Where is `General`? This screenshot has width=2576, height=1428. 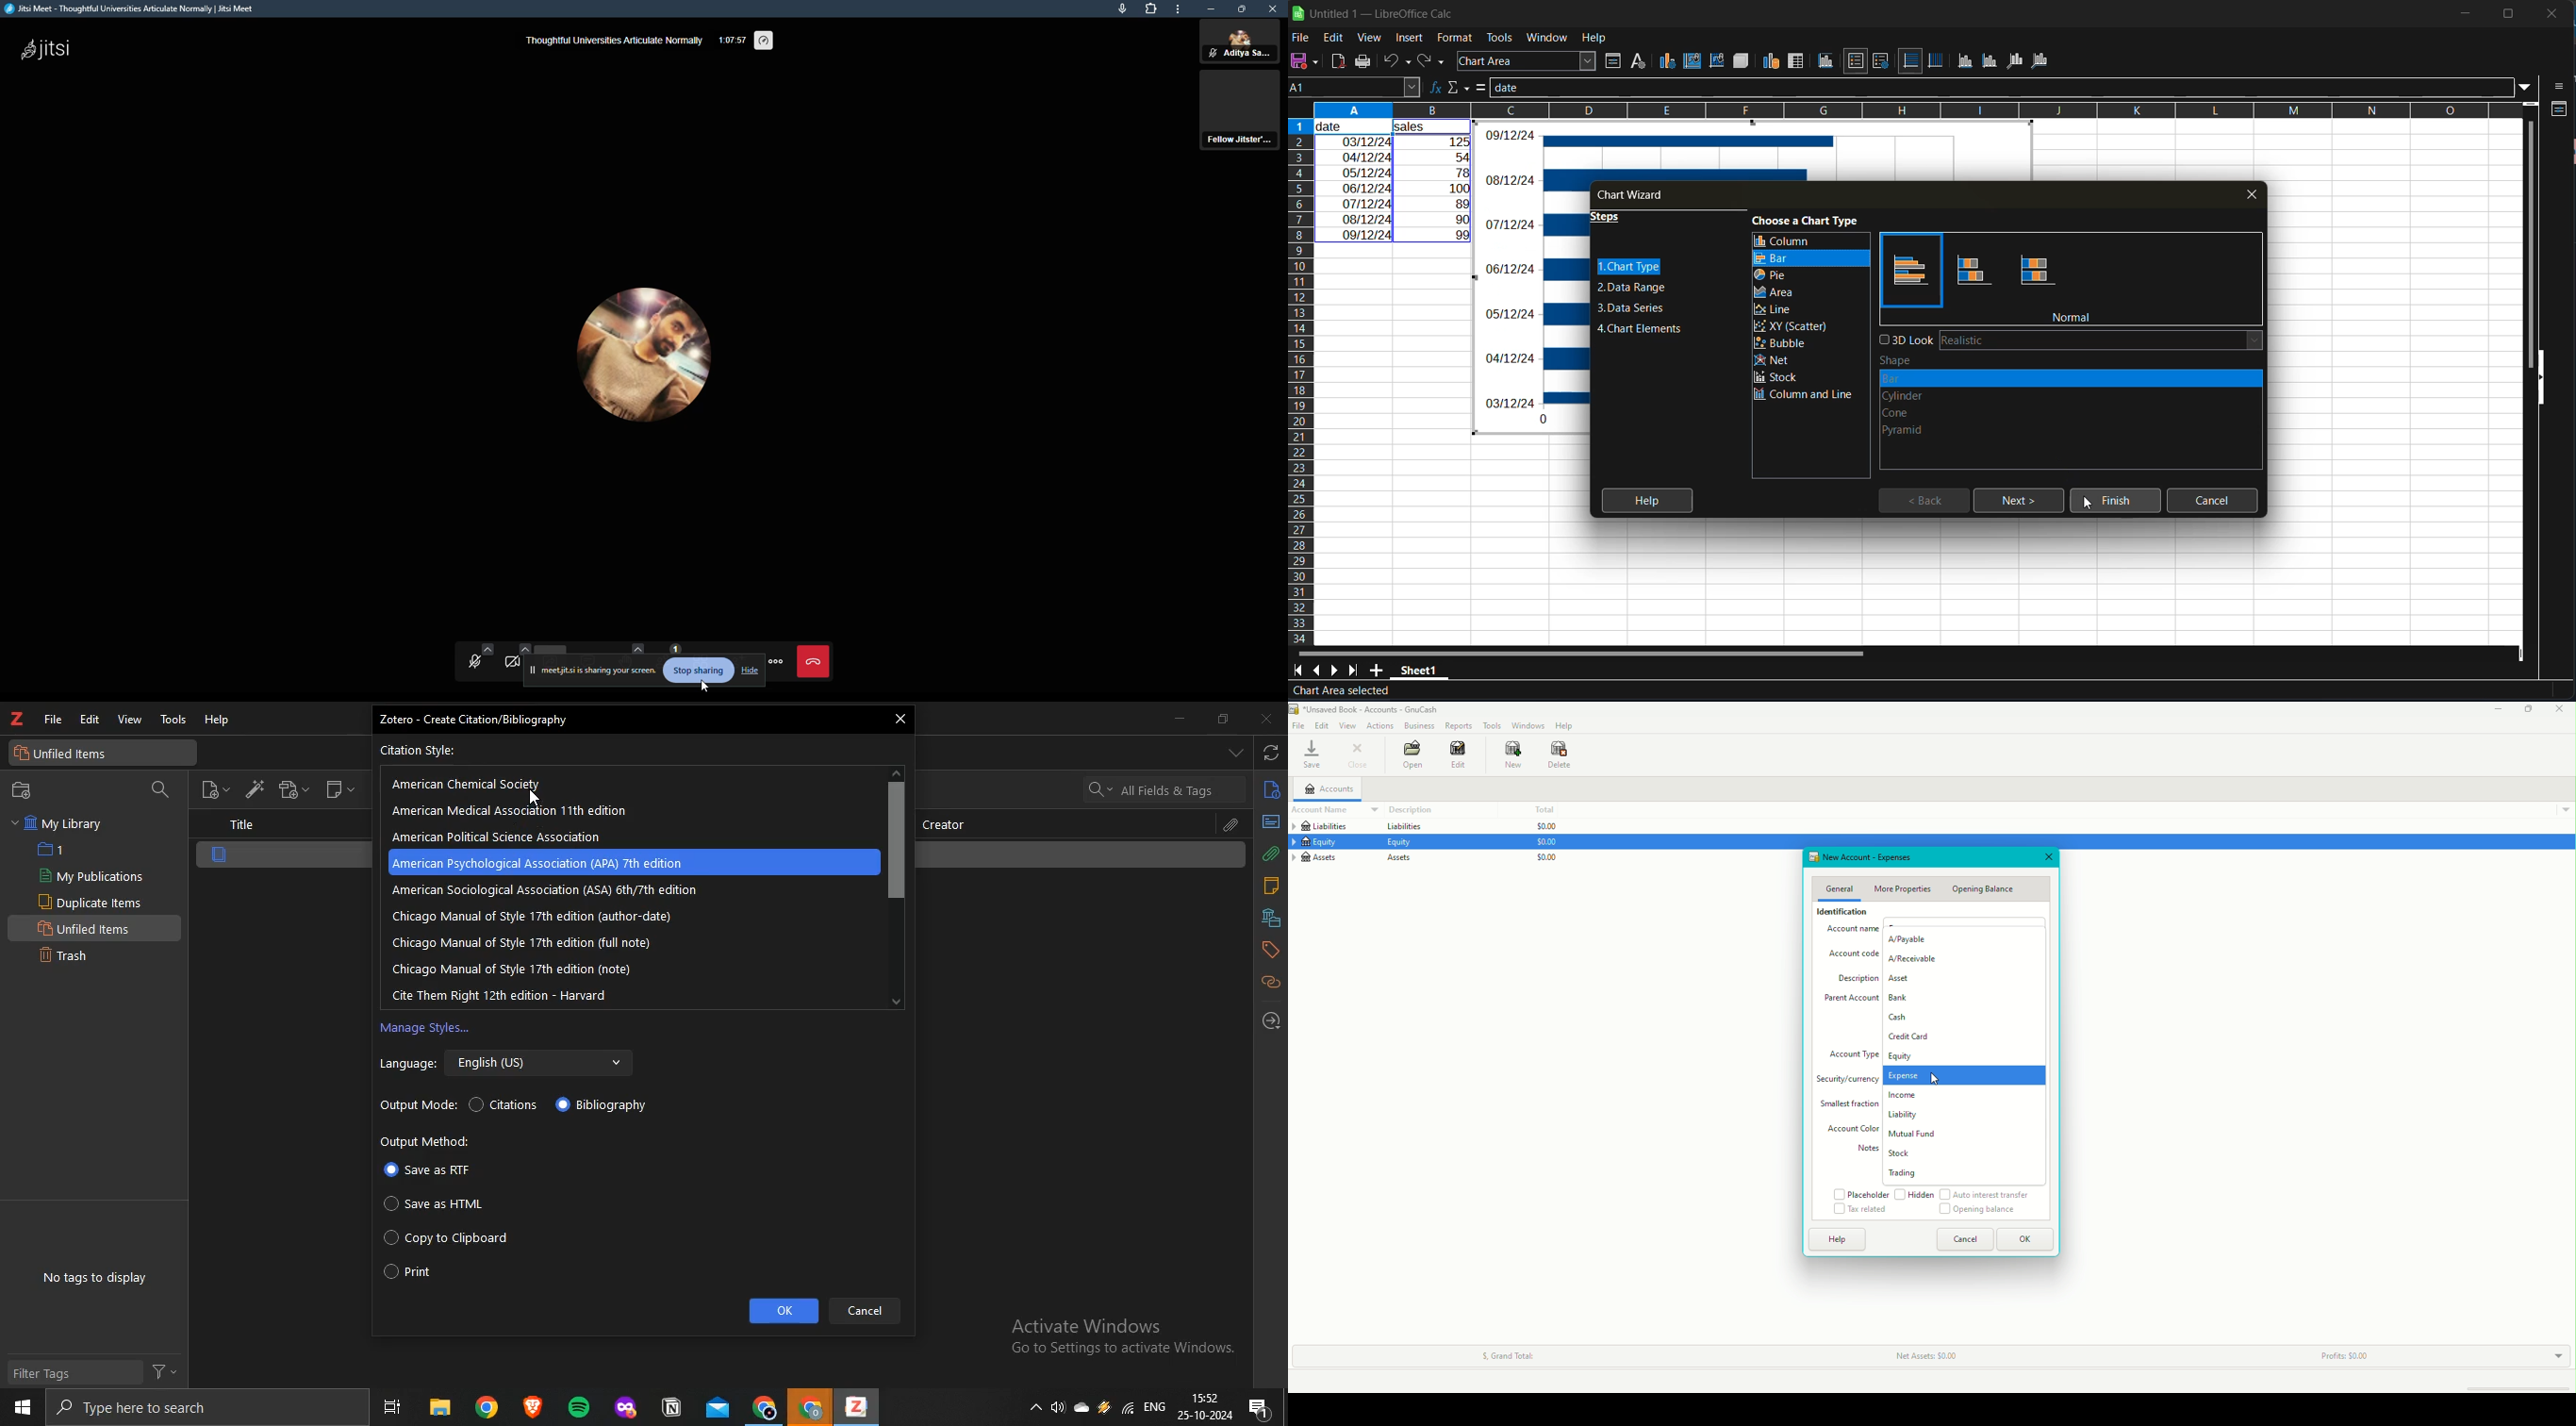 General is located at coordinates (1839, 889).